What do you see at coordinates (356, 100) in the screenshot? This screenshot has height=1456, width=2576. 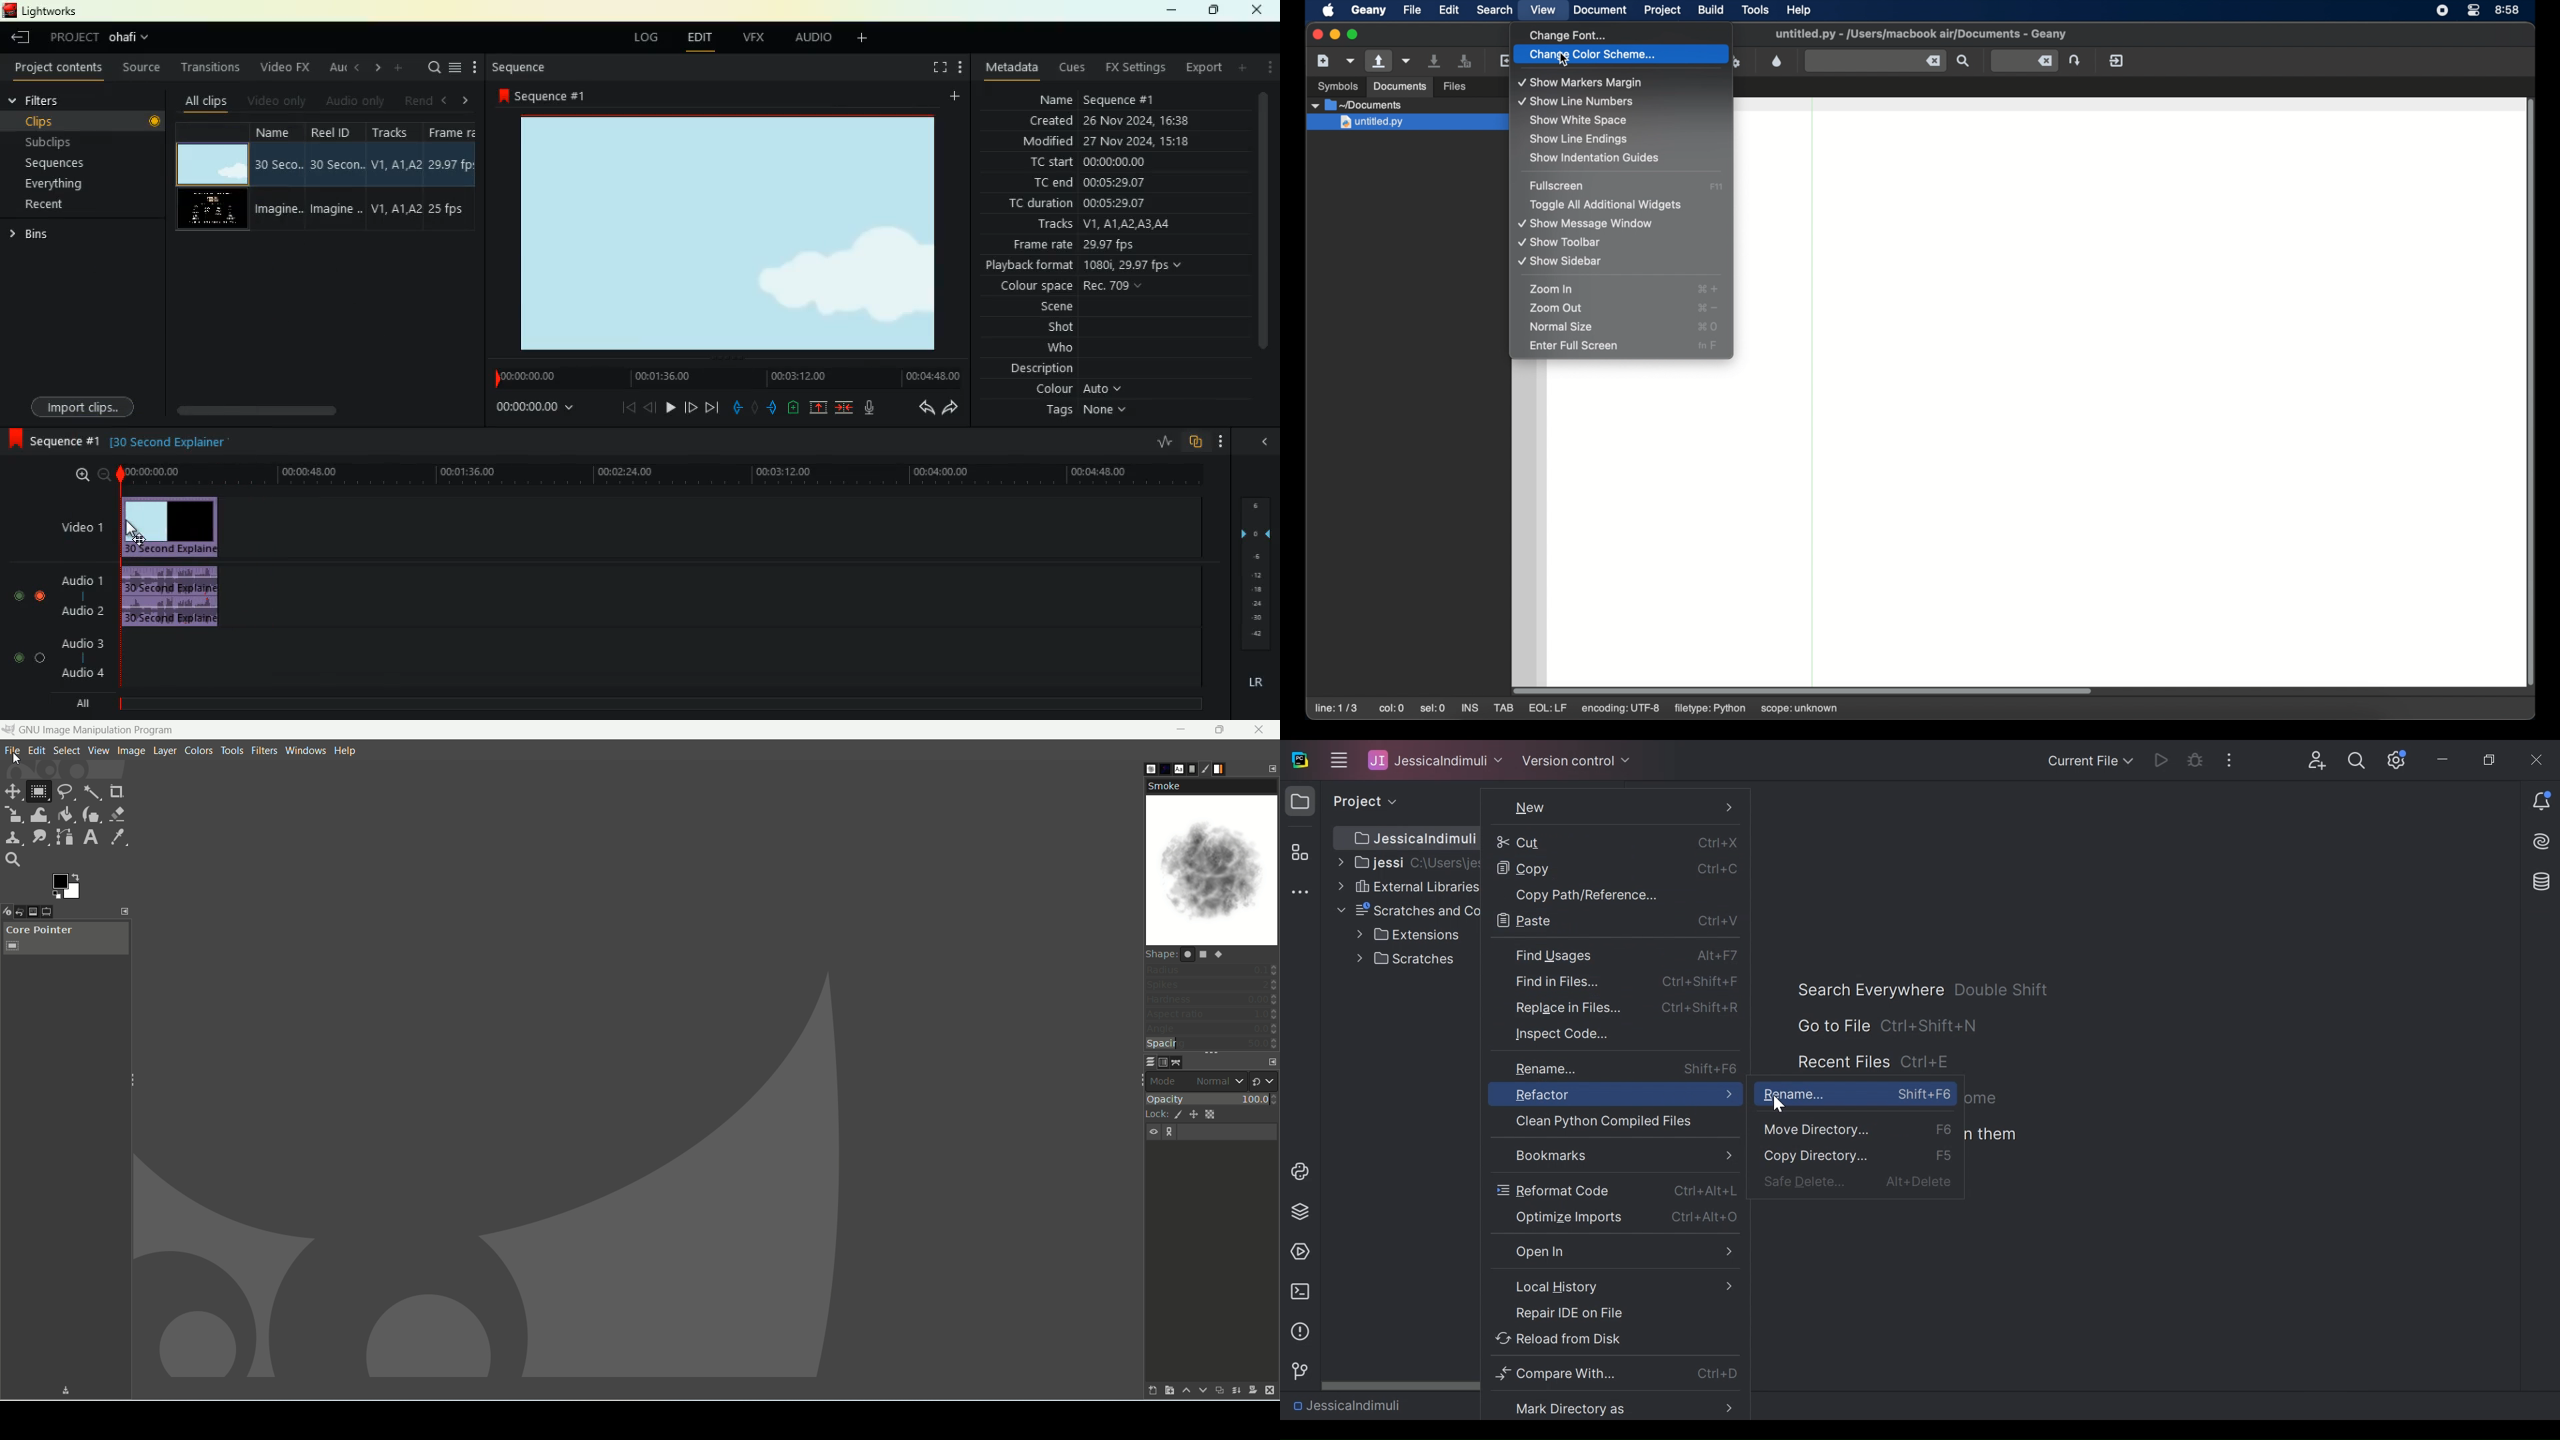 I see `audio only` at bounding box center [356, 100].